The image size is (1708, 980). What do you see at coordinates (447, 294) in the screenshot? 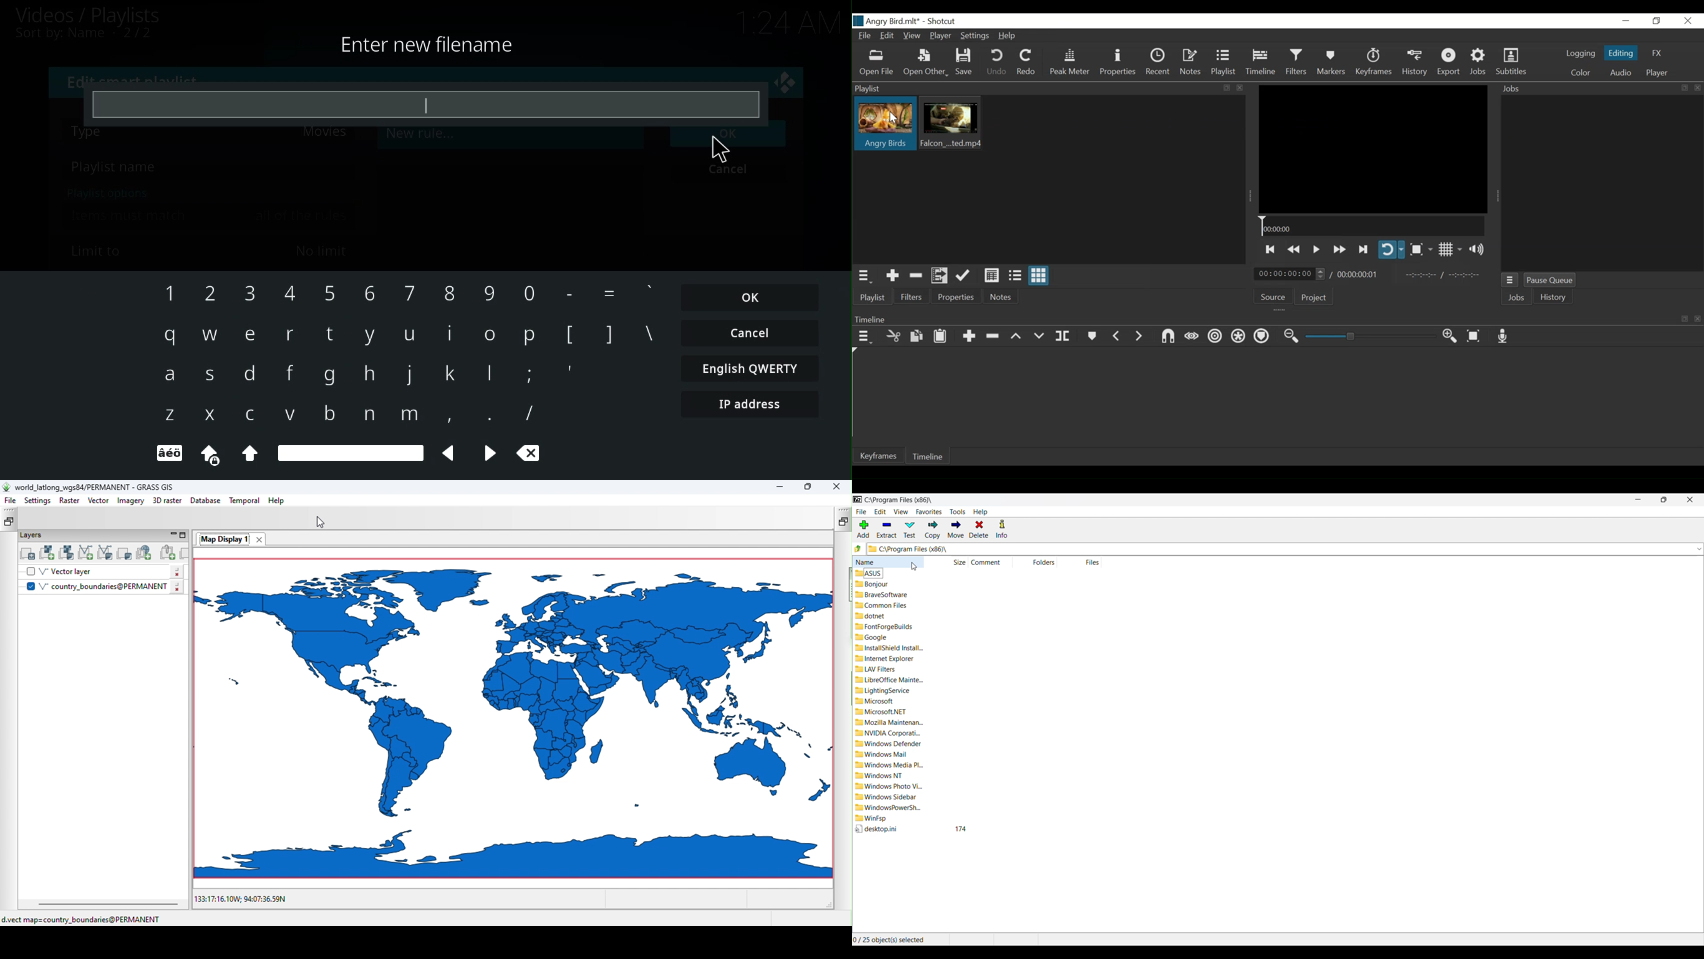
I see `8` at bounding box center [447, 294].